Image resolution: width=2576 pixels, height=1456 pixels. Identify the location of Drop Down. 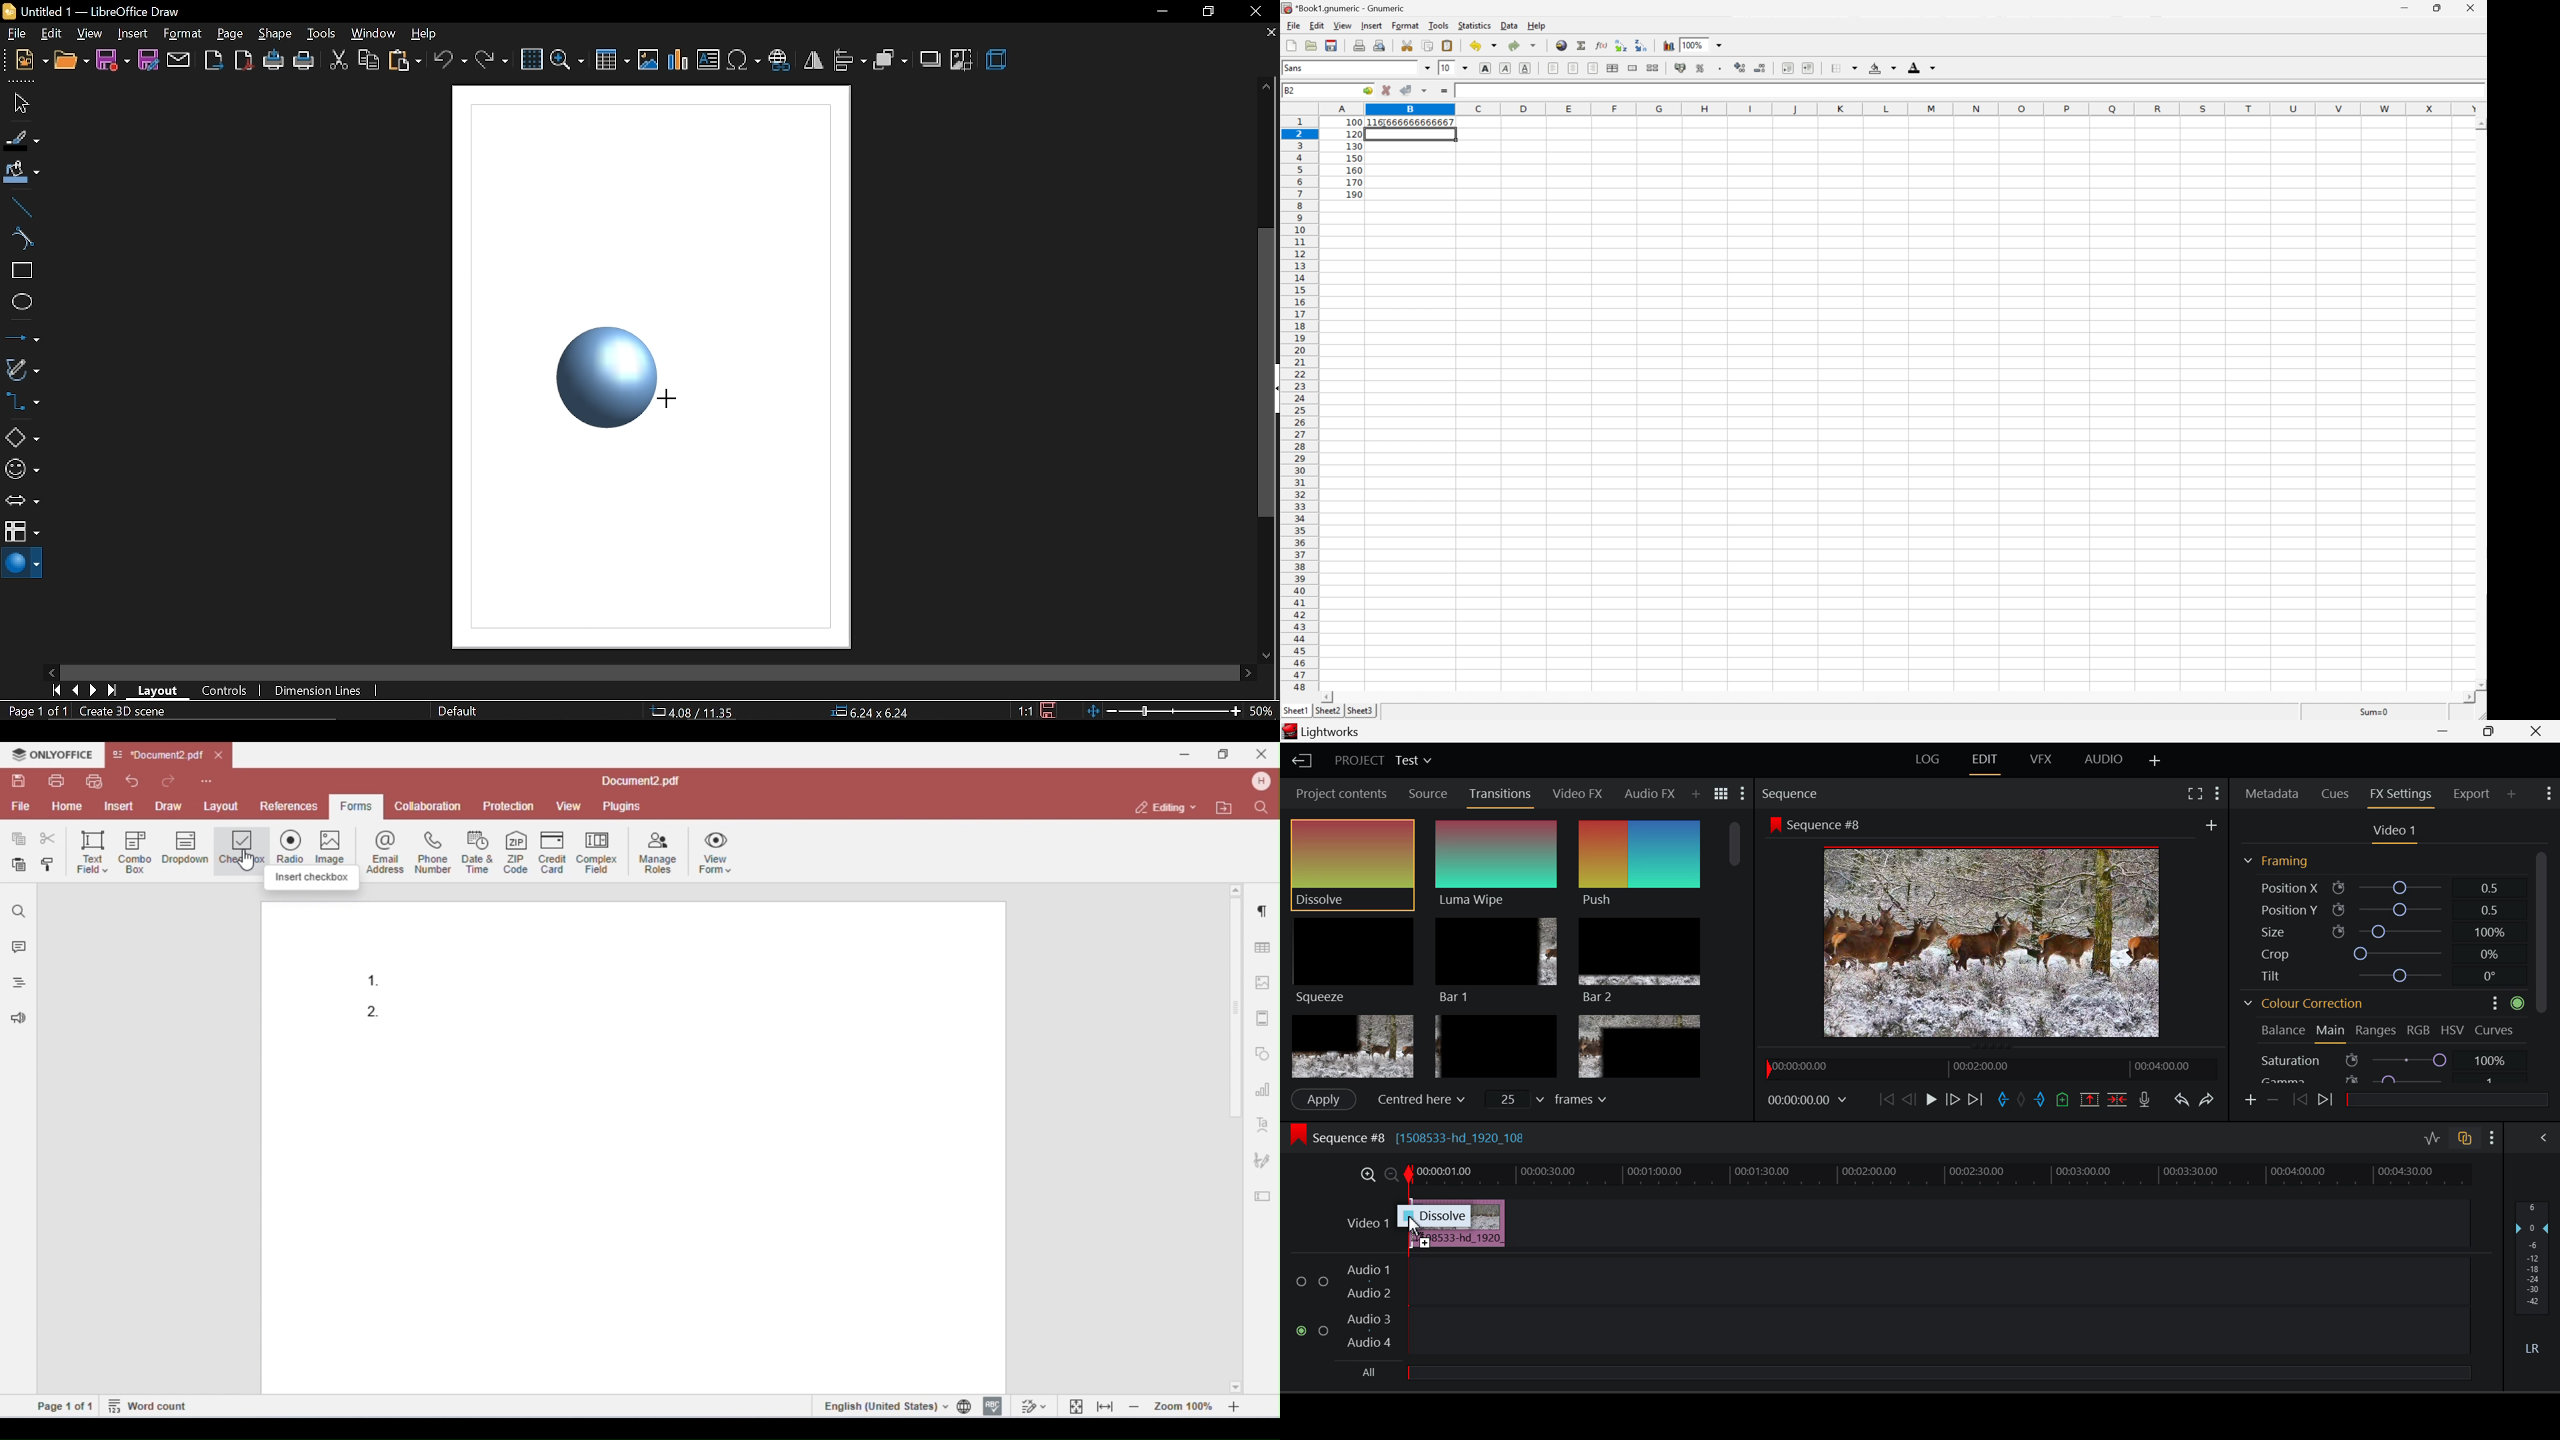
(1466, 68).